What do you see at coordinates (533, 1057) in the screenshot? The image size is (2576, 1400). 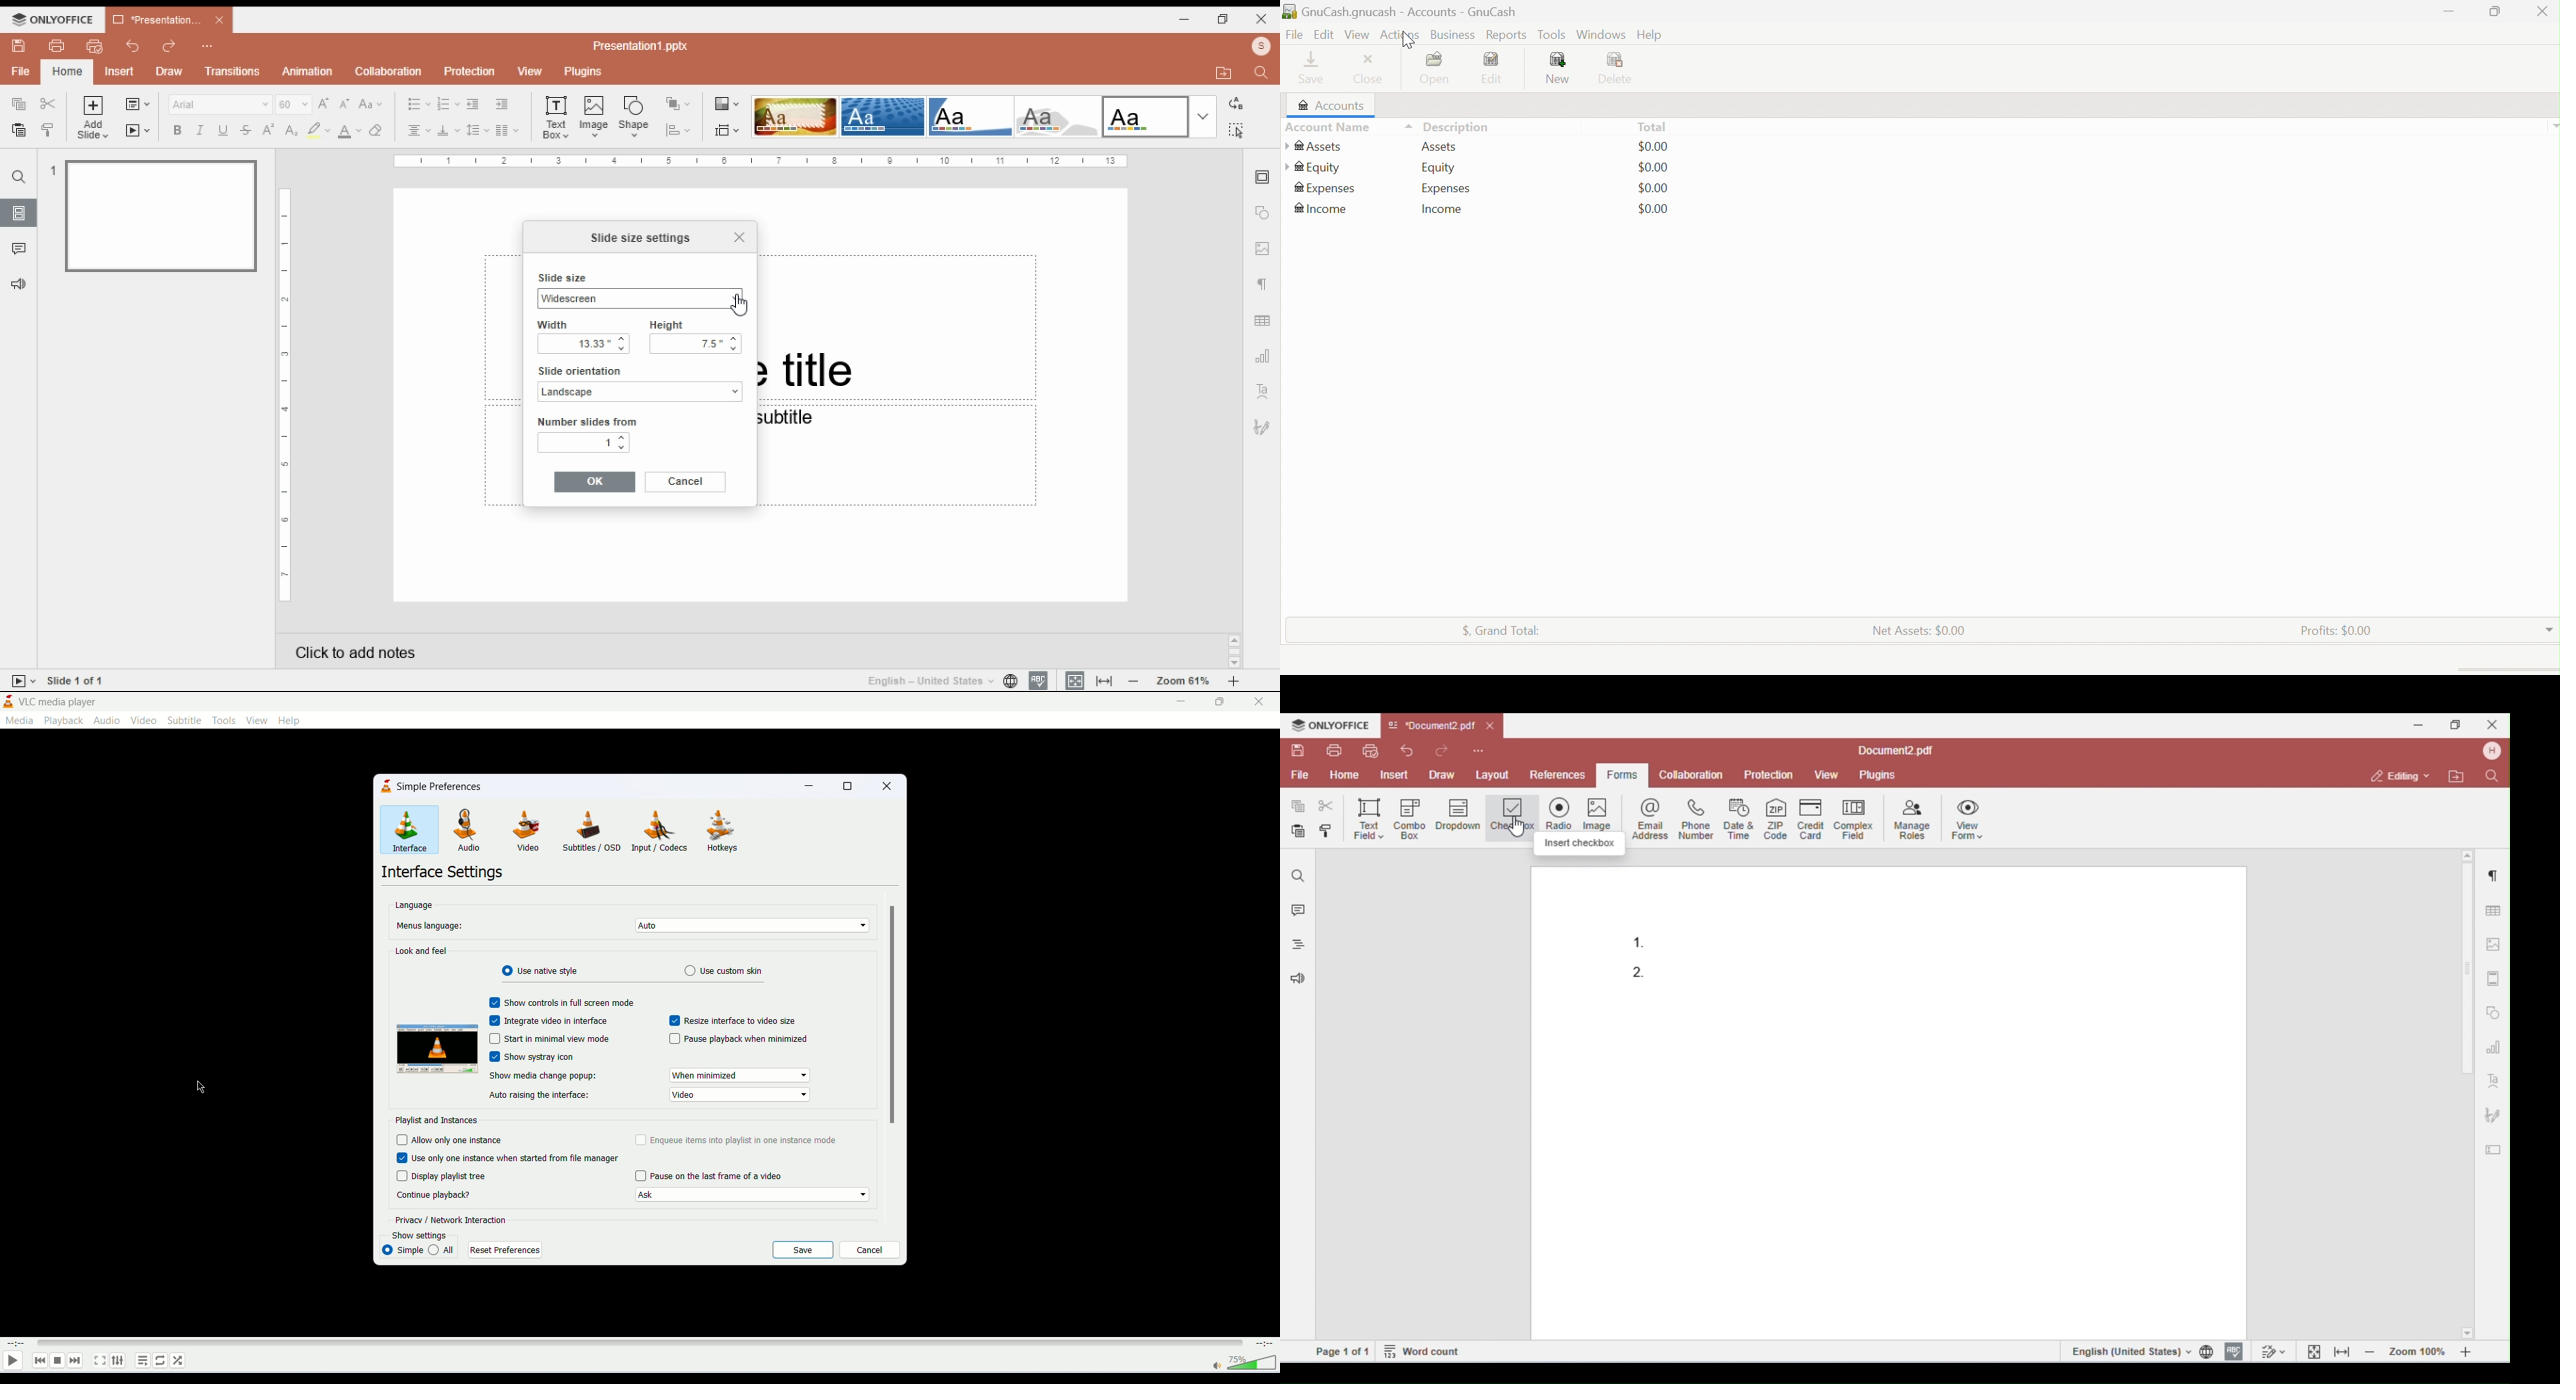 I see `show systray icon` at bounding box center [533, 1057].